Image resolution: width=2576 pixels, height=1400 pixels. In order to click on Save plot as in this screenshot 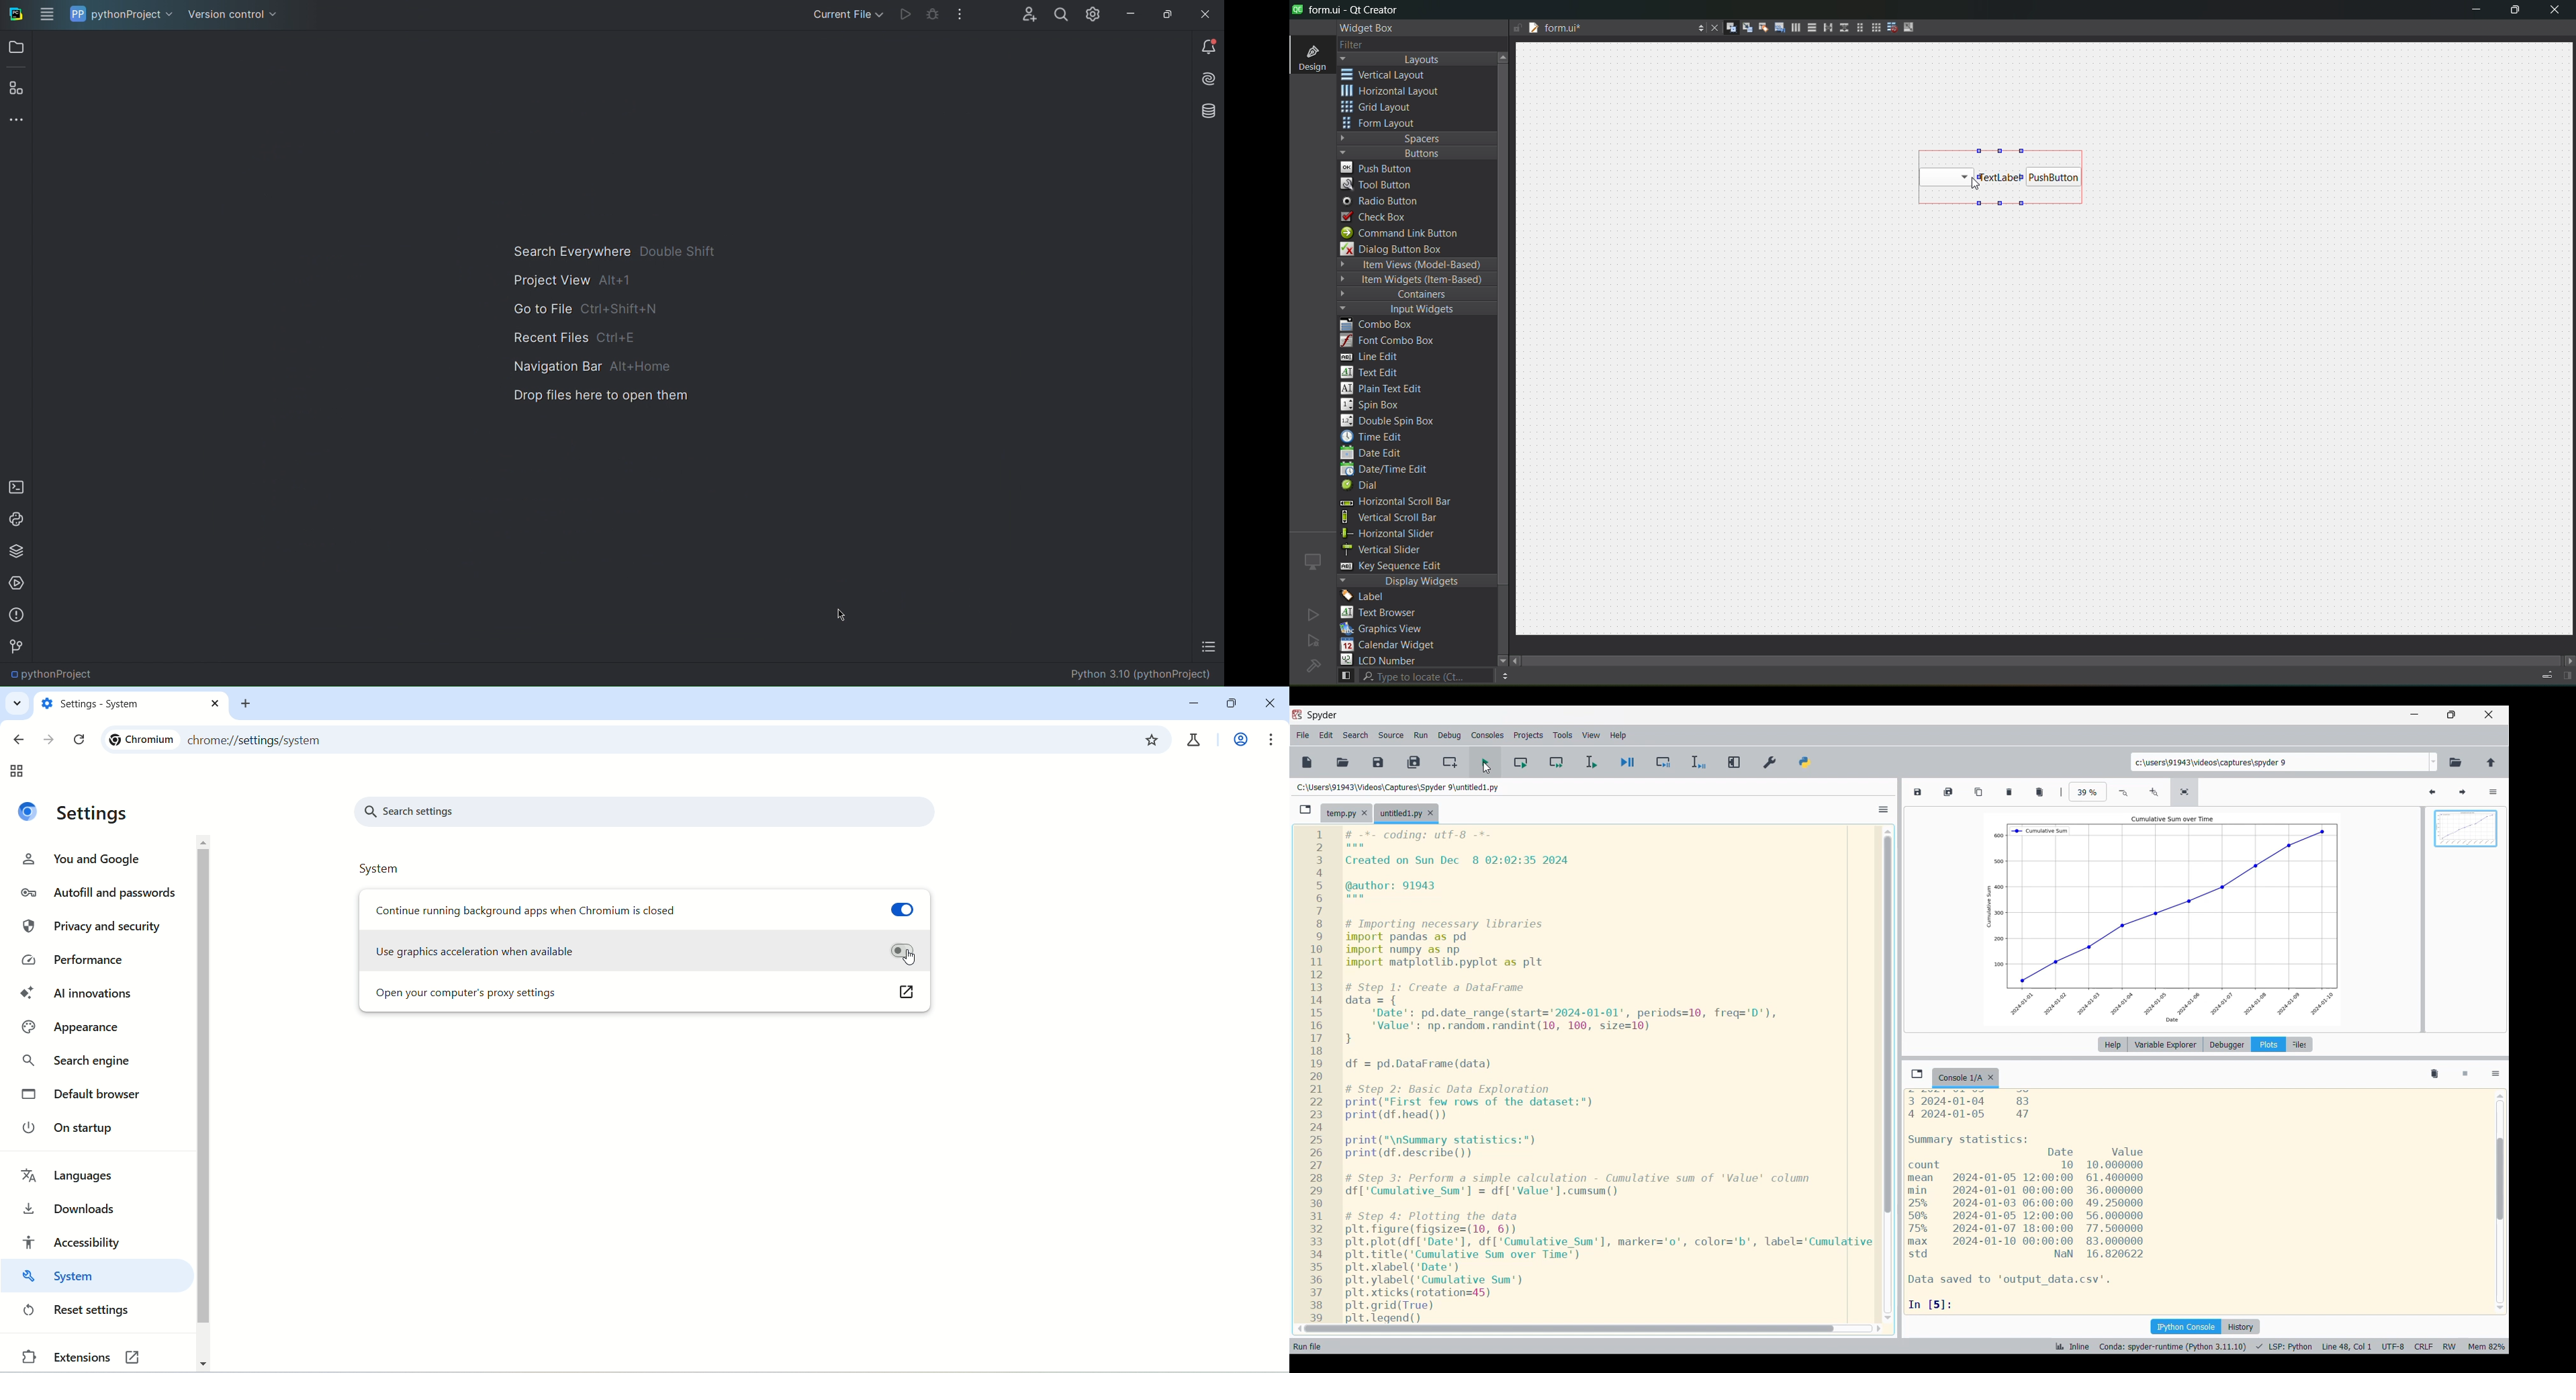, I will do `click(1918, 792)`.